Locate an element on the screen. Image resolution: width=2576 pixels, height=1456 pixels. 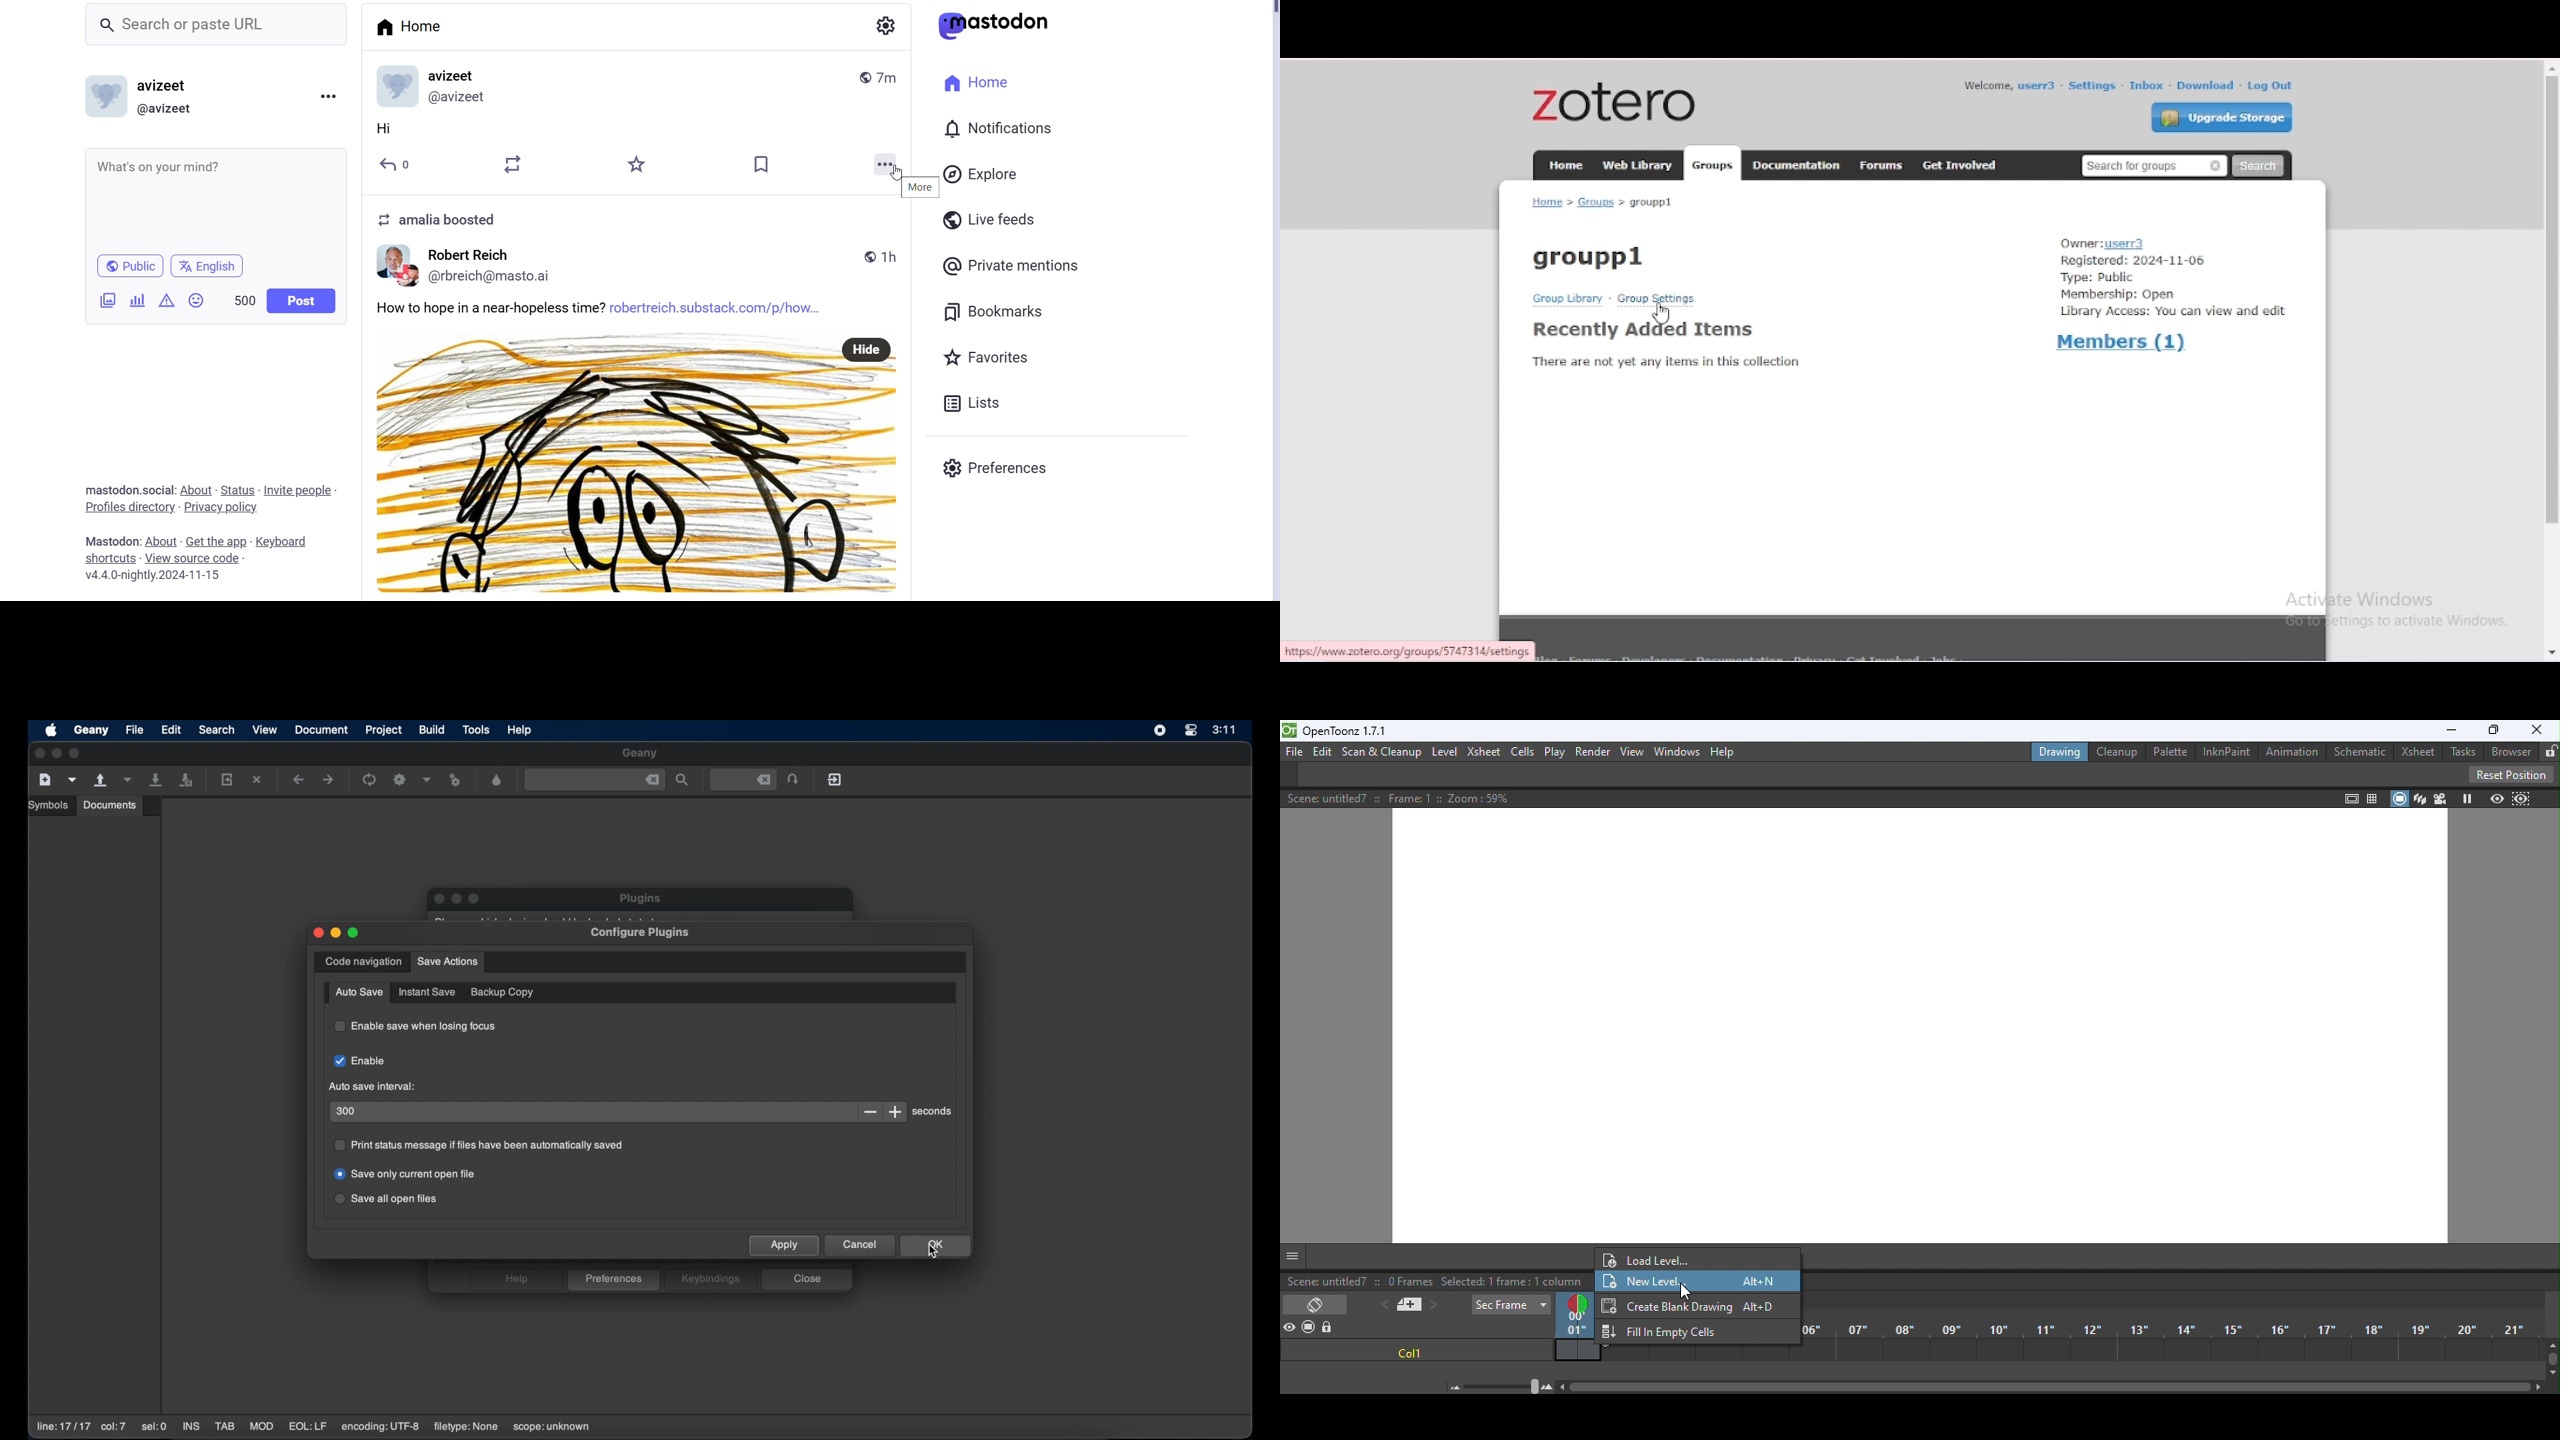
registered date is located at coordinates (2134, 260).